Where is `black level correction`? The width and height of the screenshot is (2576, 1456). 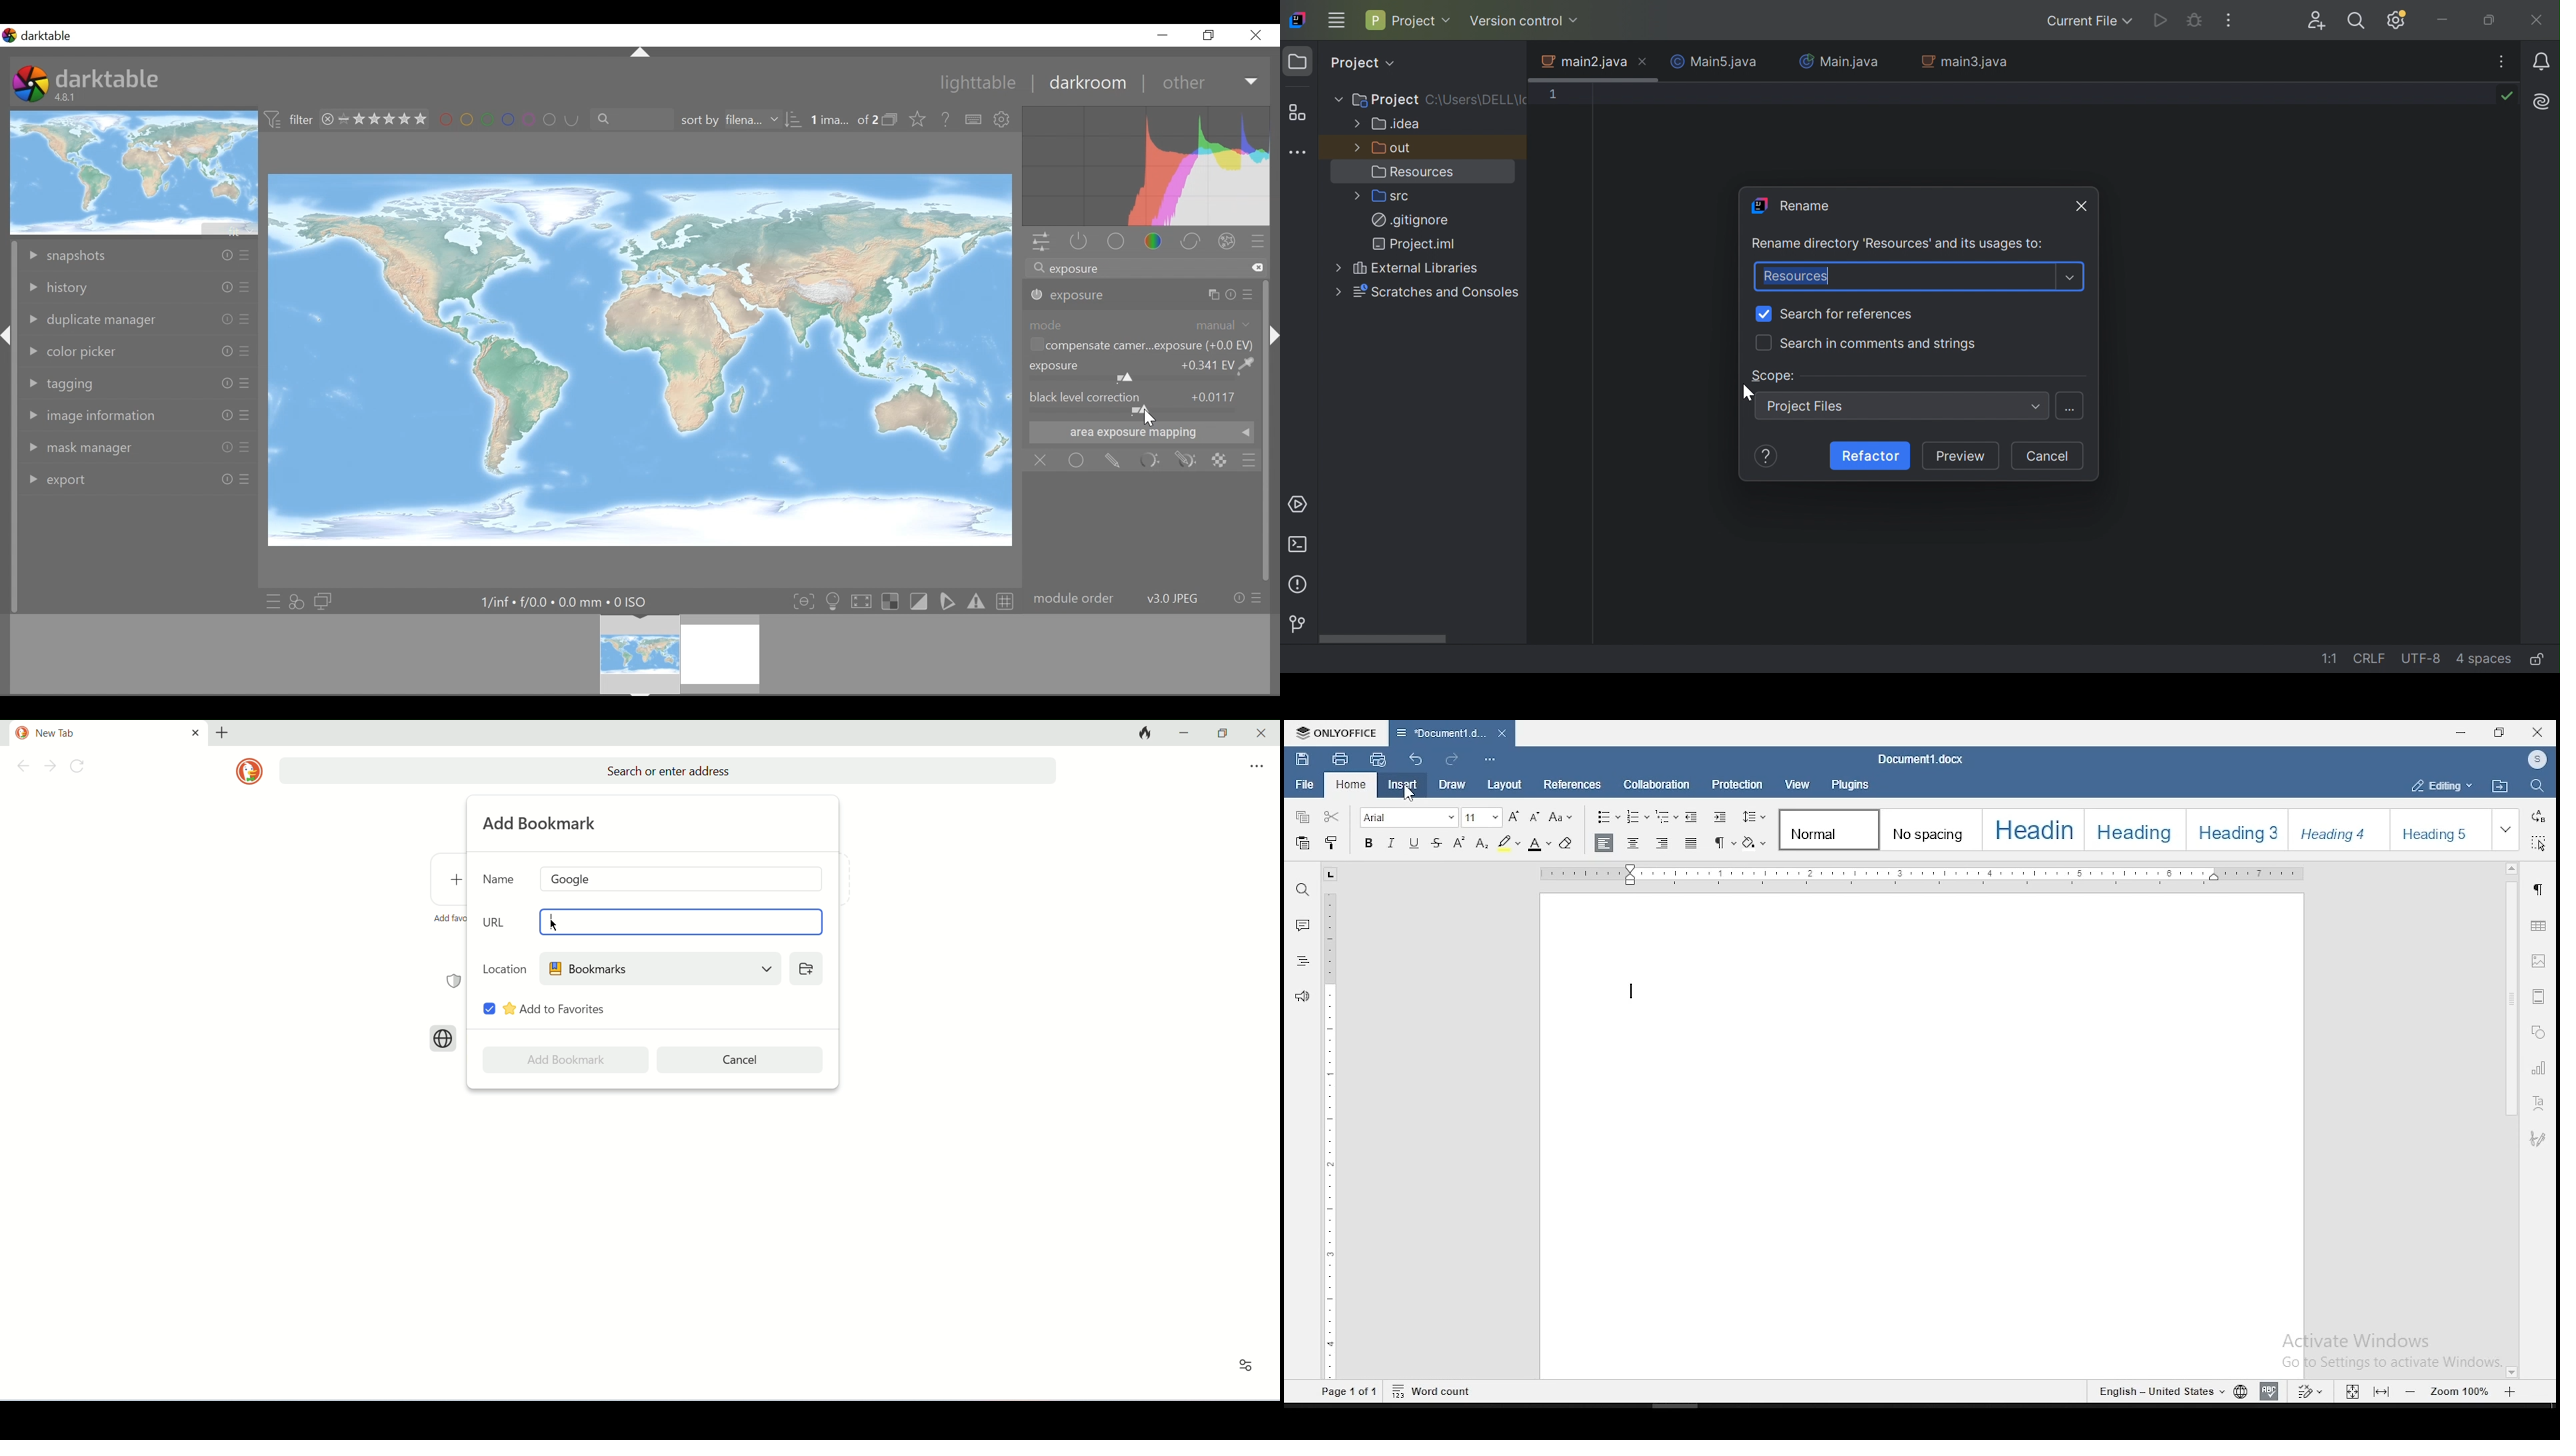 black level correction is located at coordinates (1141, 397).